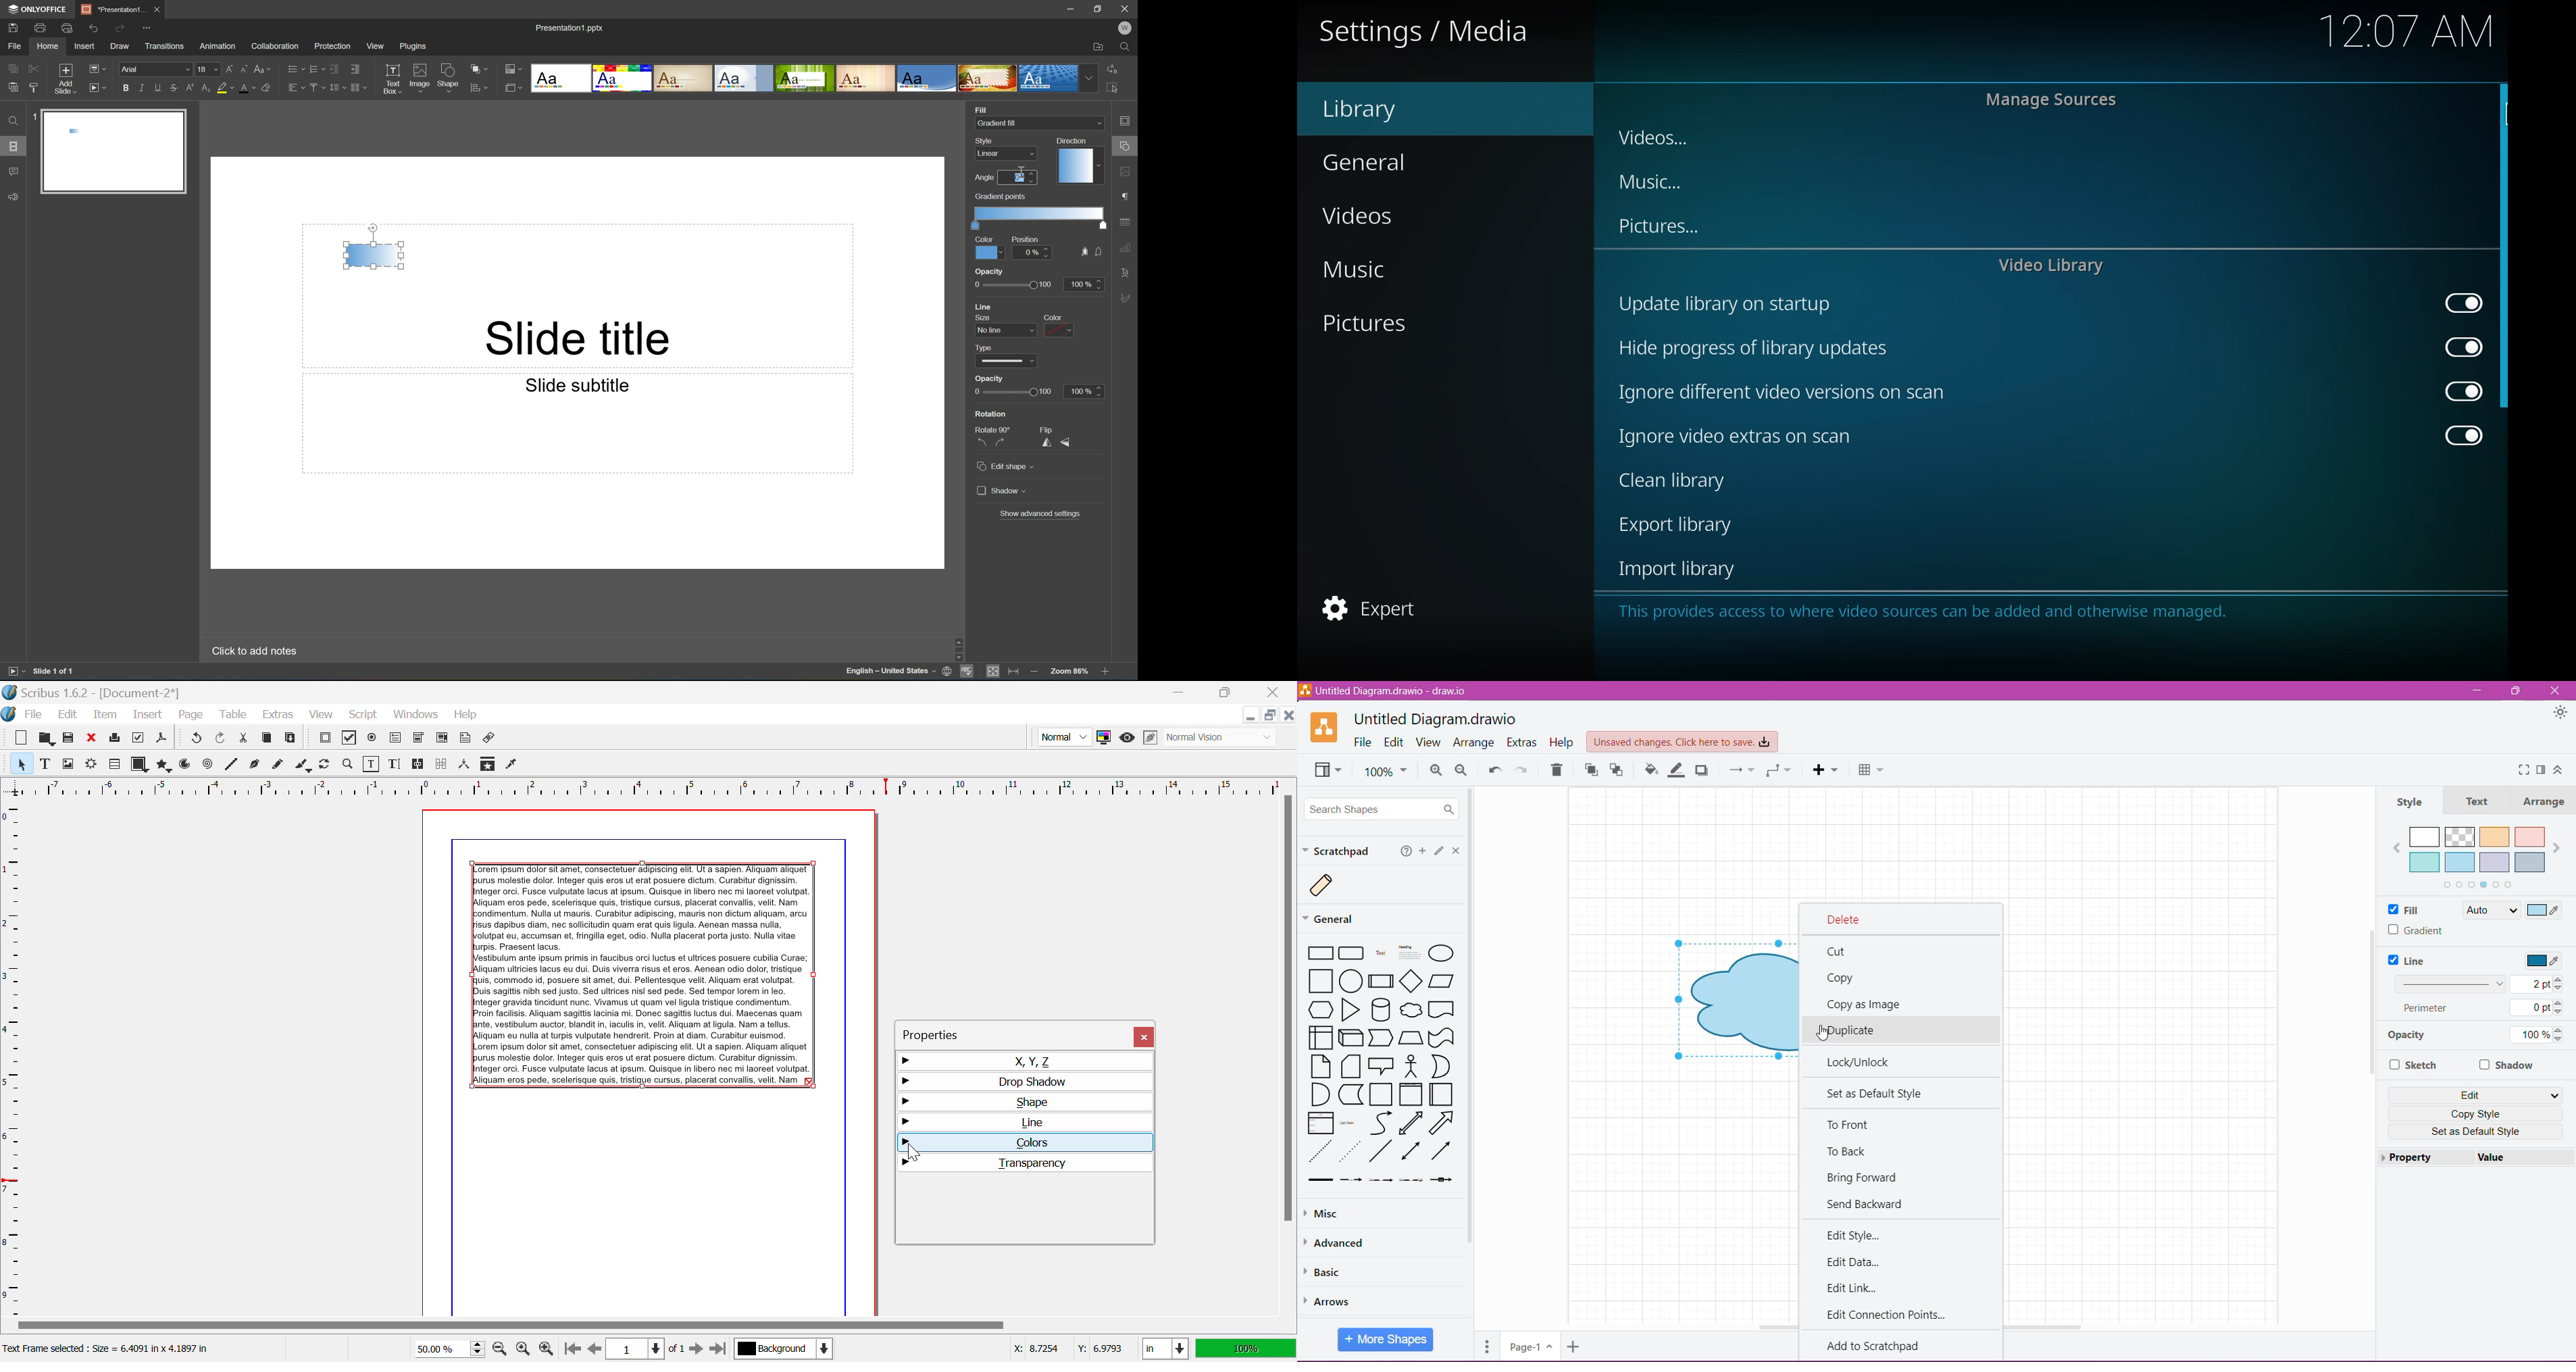  What do you see at coordinates (24, 715) in the screenshot?
I see `File` at bounding box center [24, 715].